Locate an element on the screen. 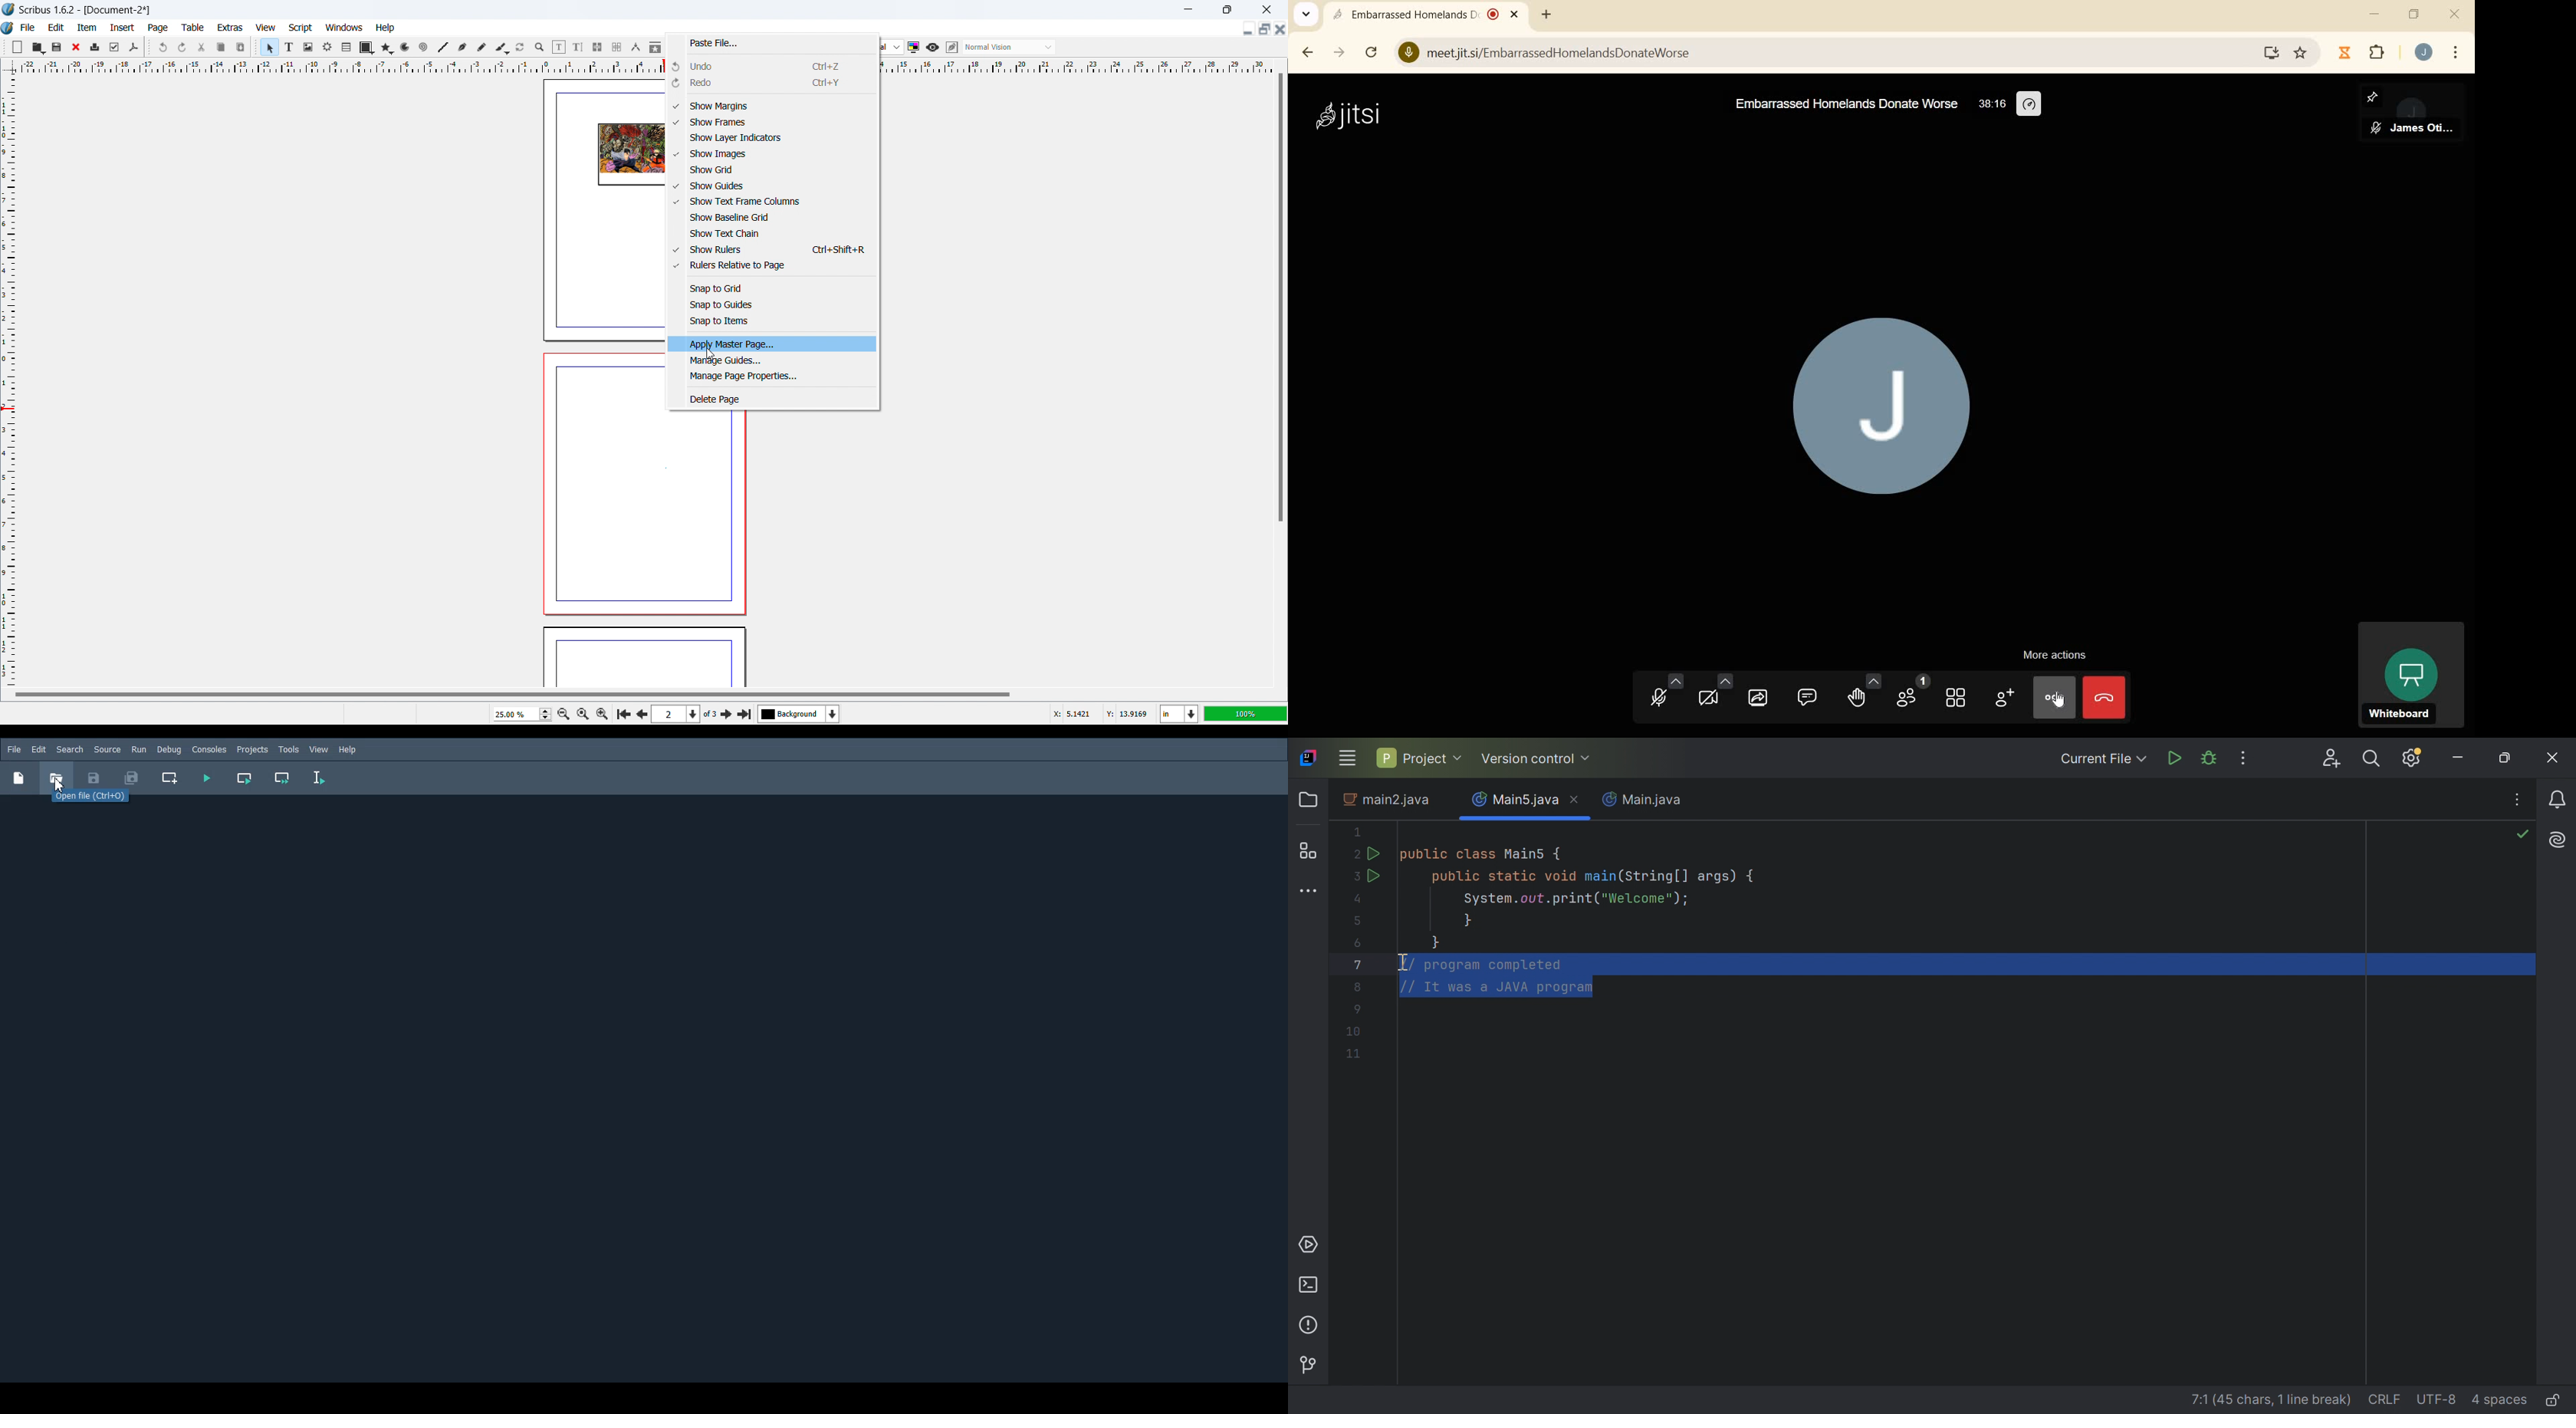 The image size is (2576, 1428). measurement is located at coordinates (635, 48).